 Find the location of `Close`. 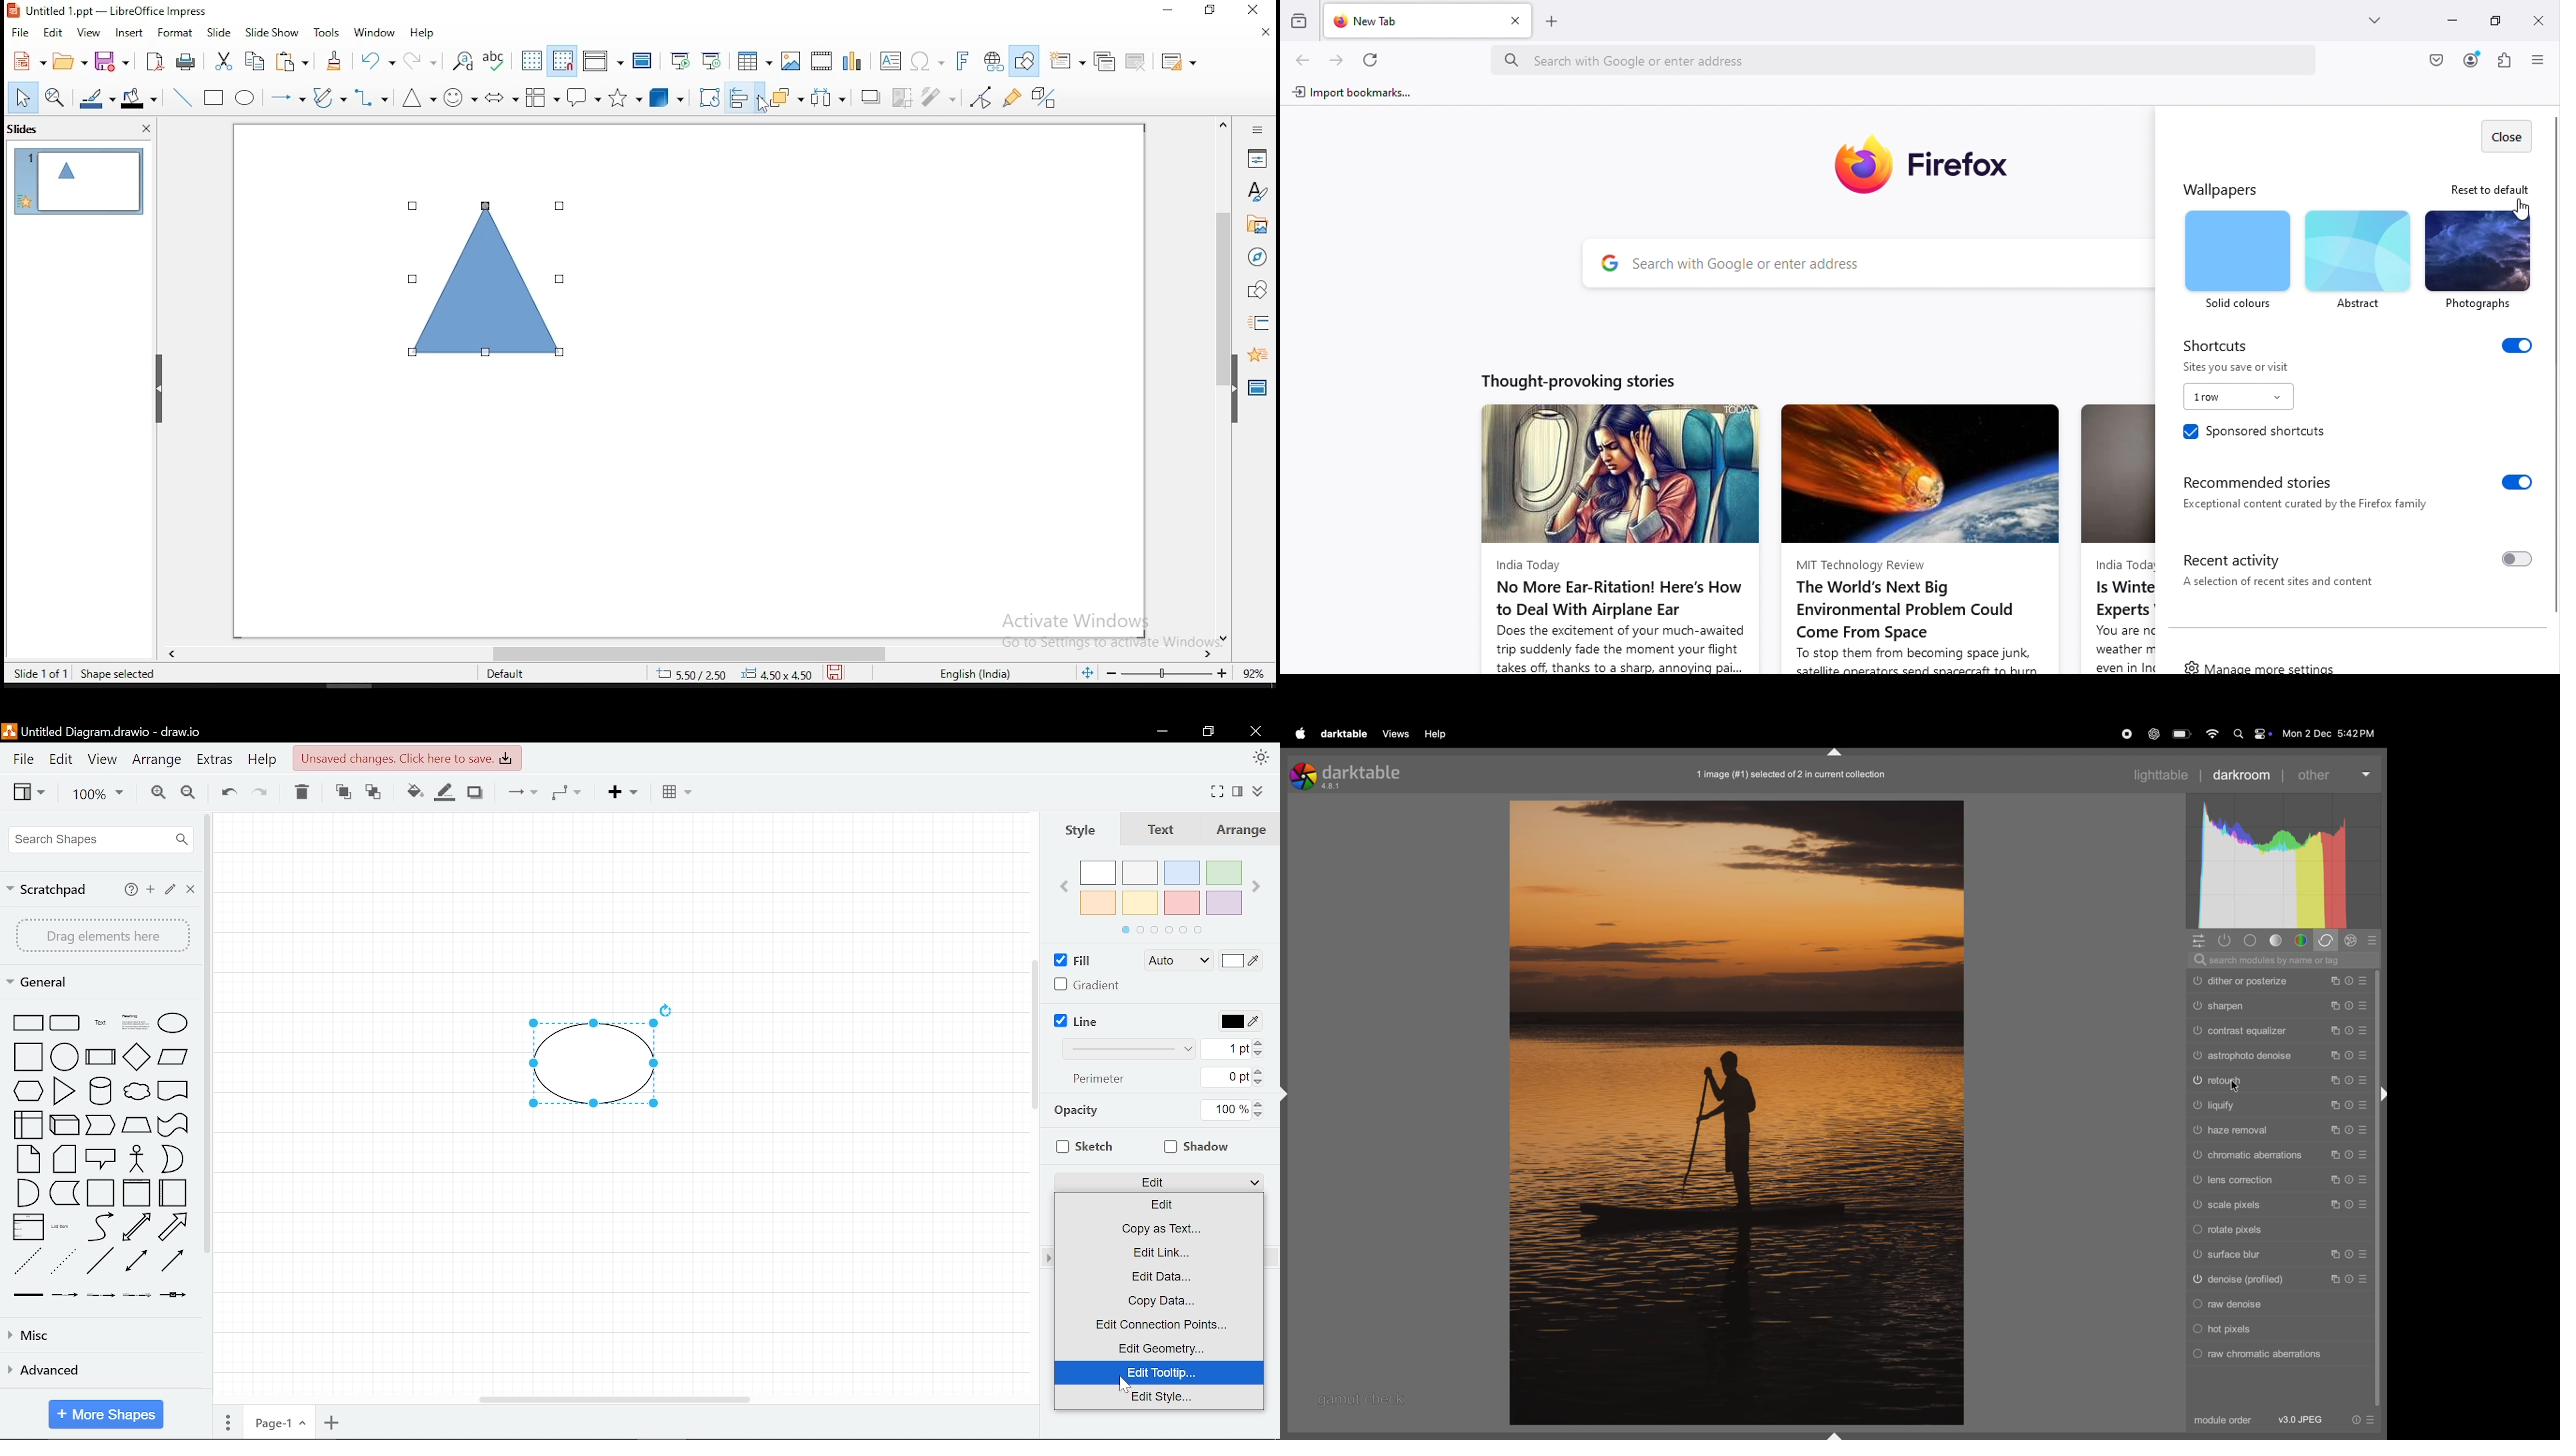

Close is located at coordinates (2506, 131).